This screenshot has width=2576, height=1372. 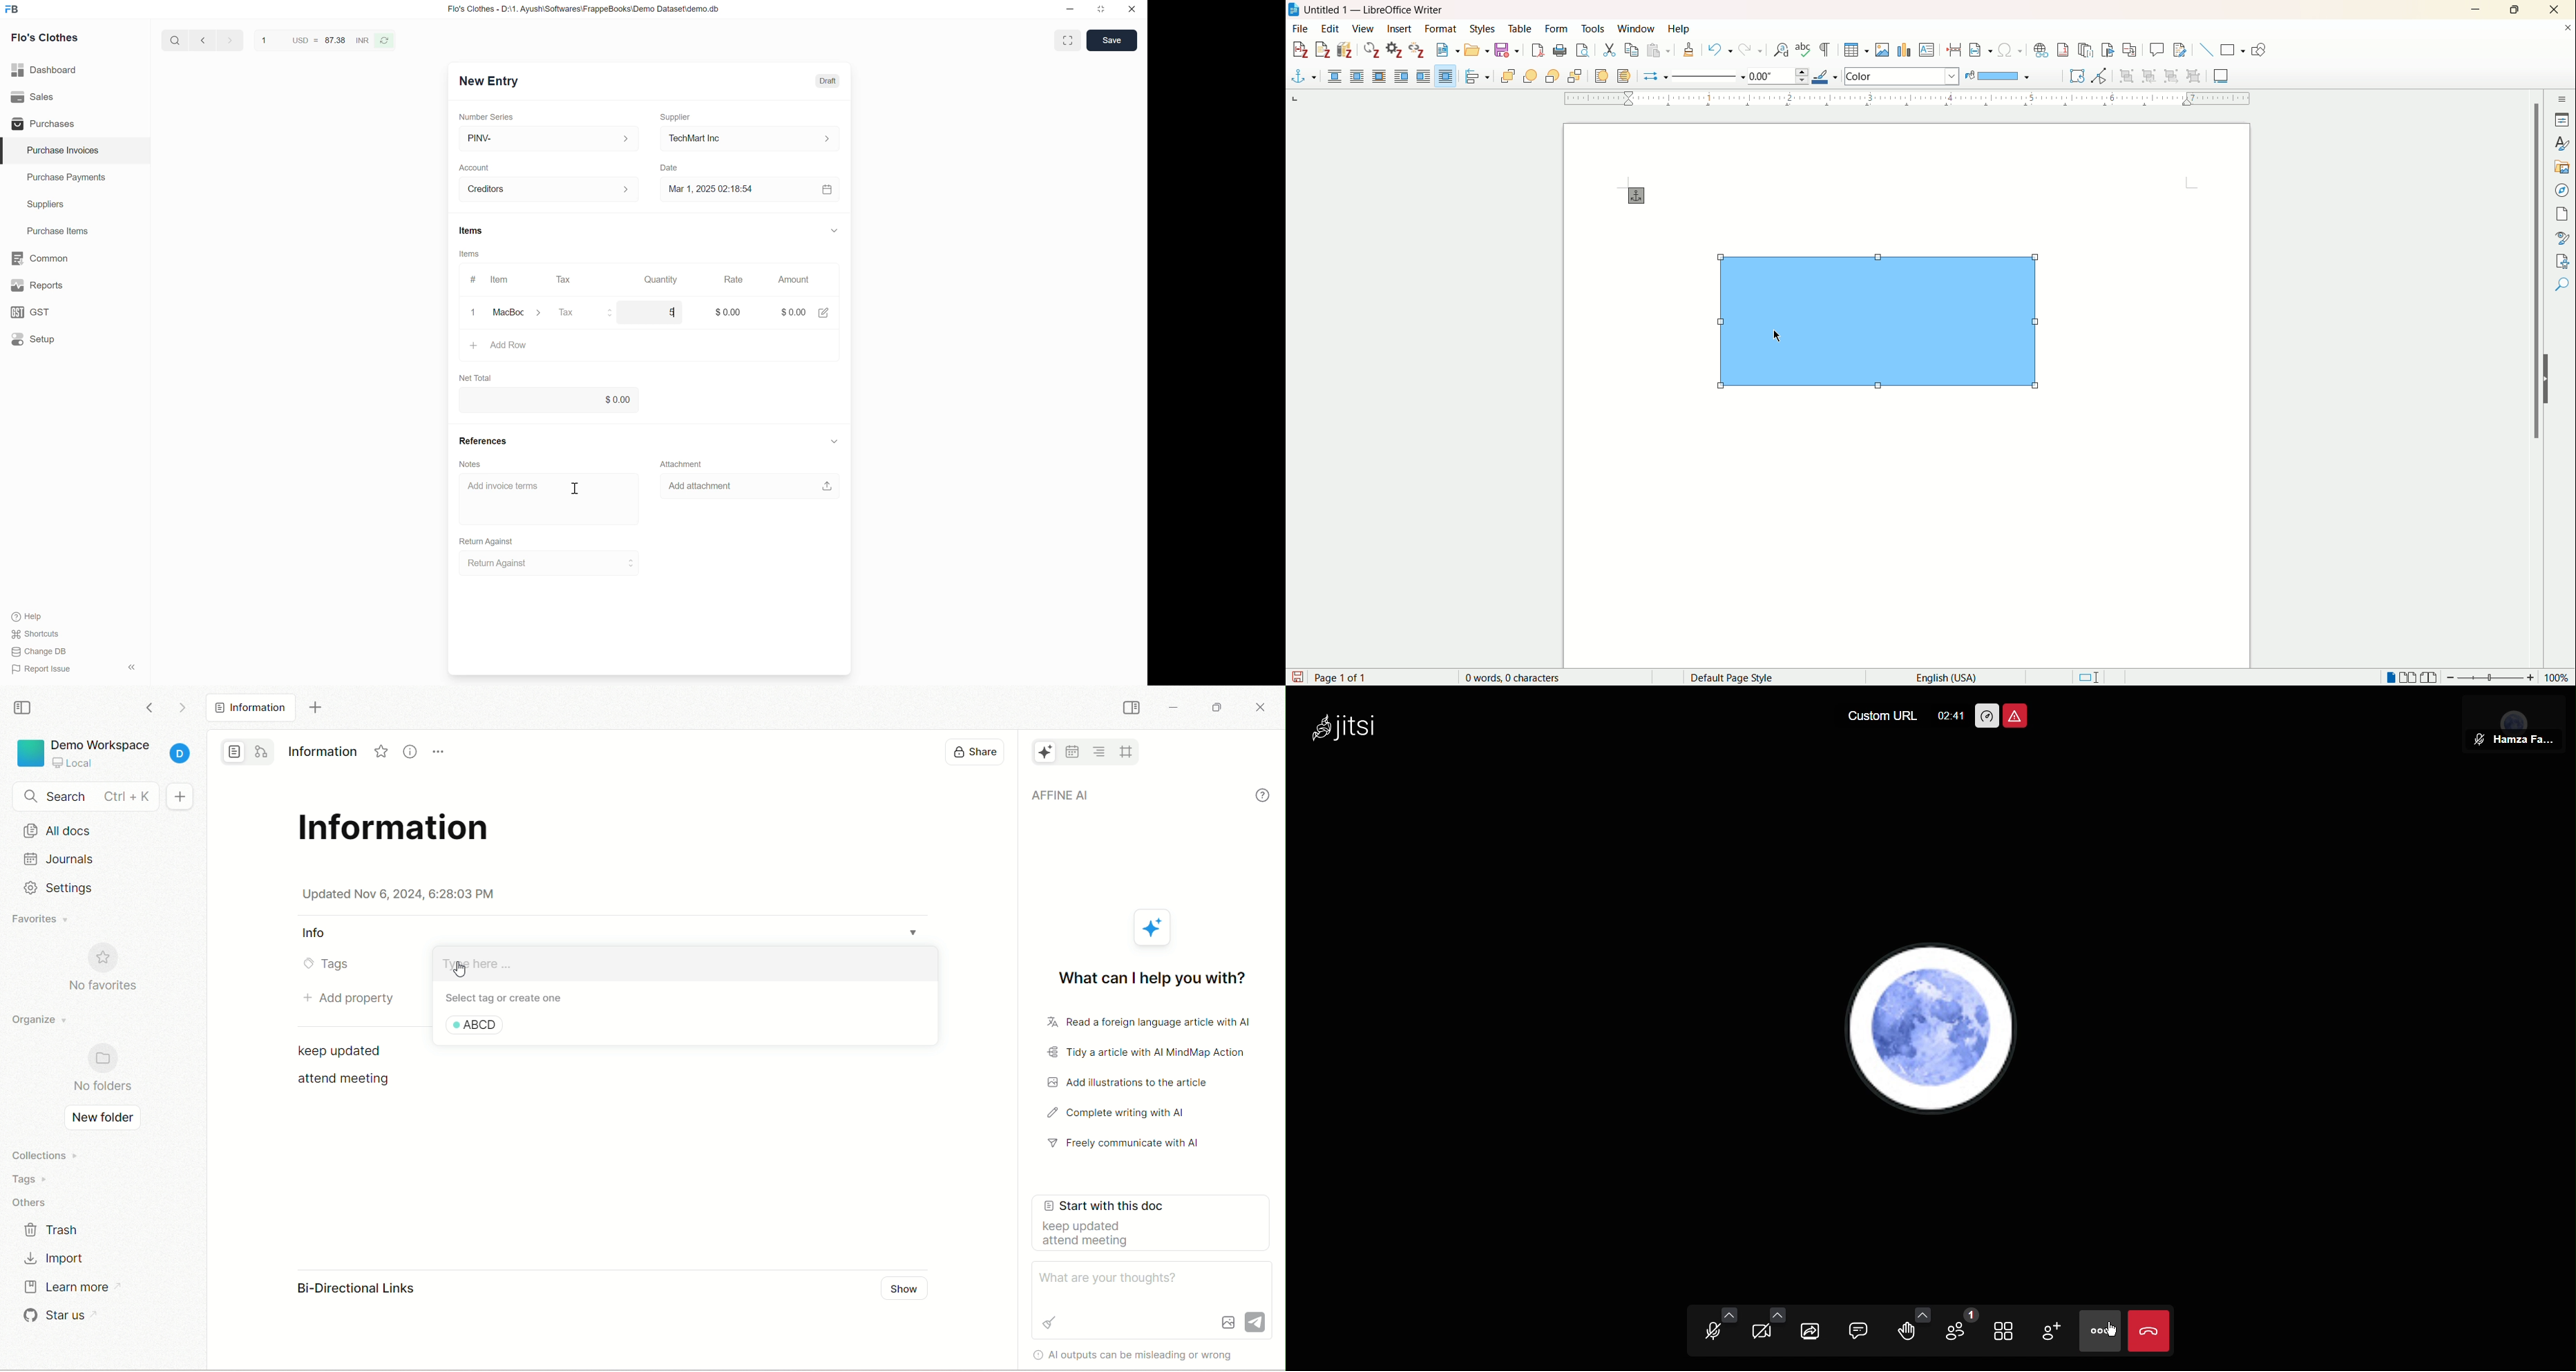 I want to click on help, so click(x=1678, y=28).